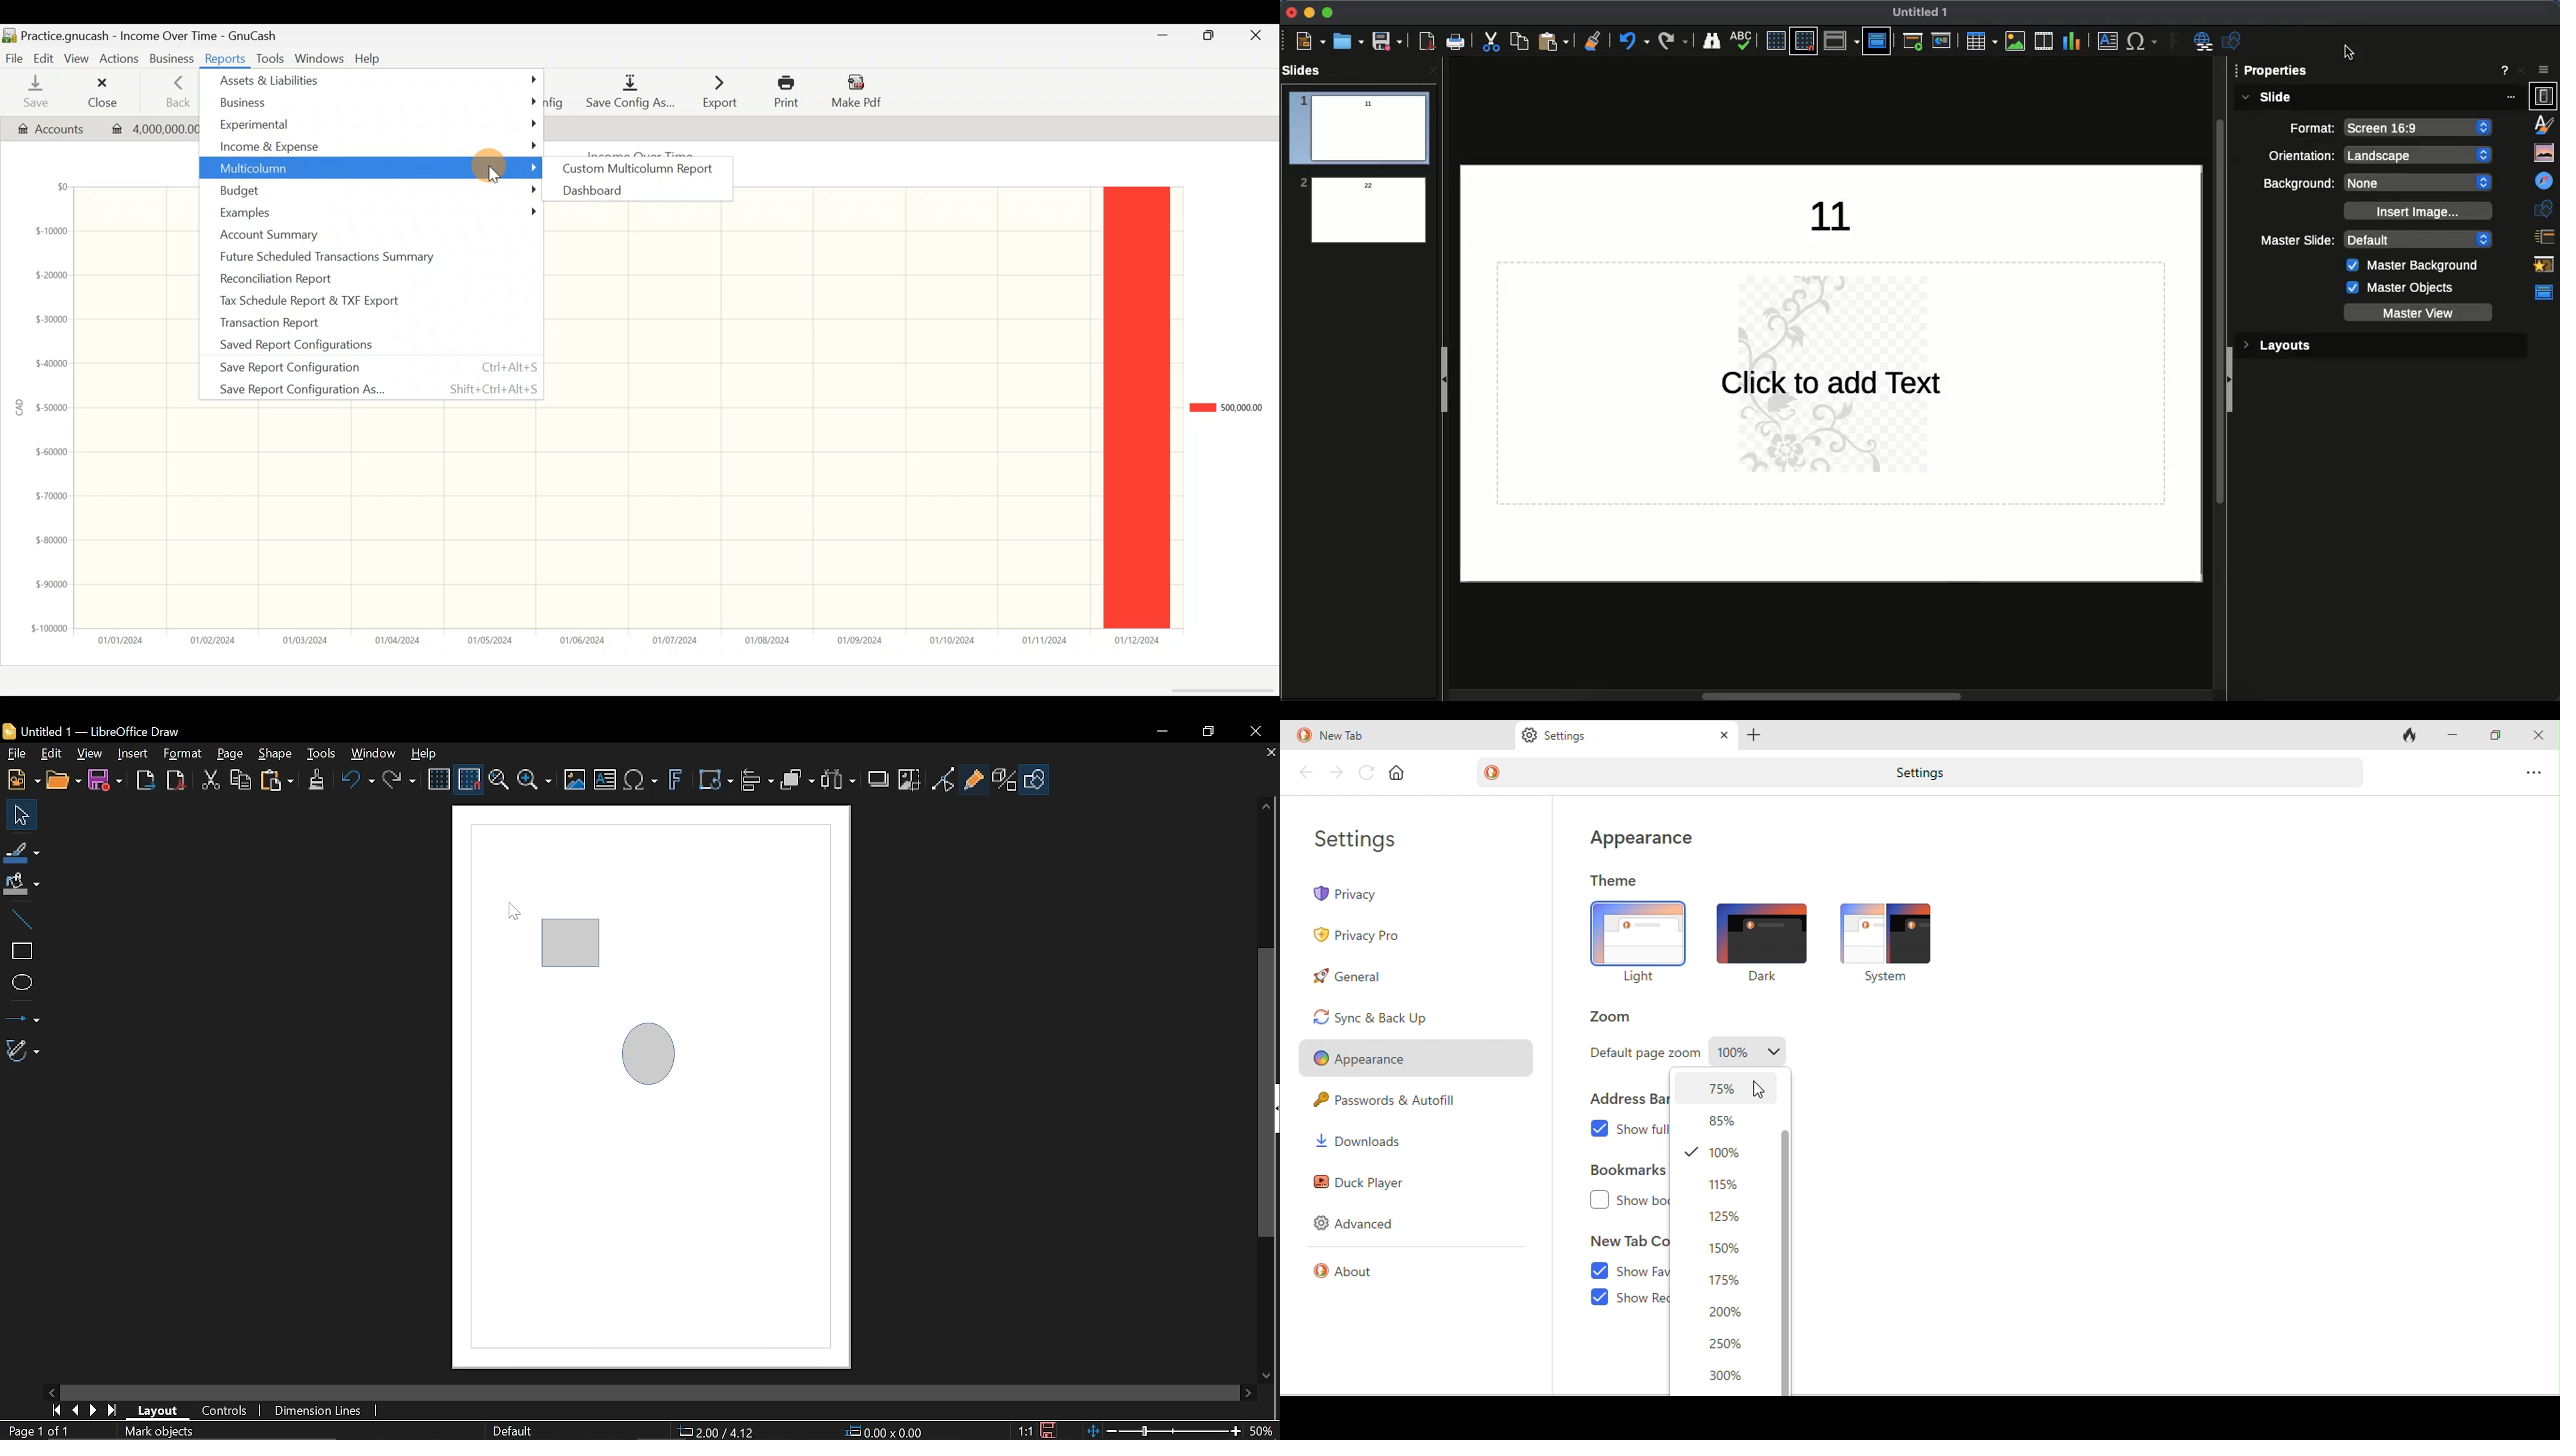 The height and width of the screenshot is (1456, 2576). Describe the element at coordinates (47, 1391) in the screenshot. I see `Move left` at that location.